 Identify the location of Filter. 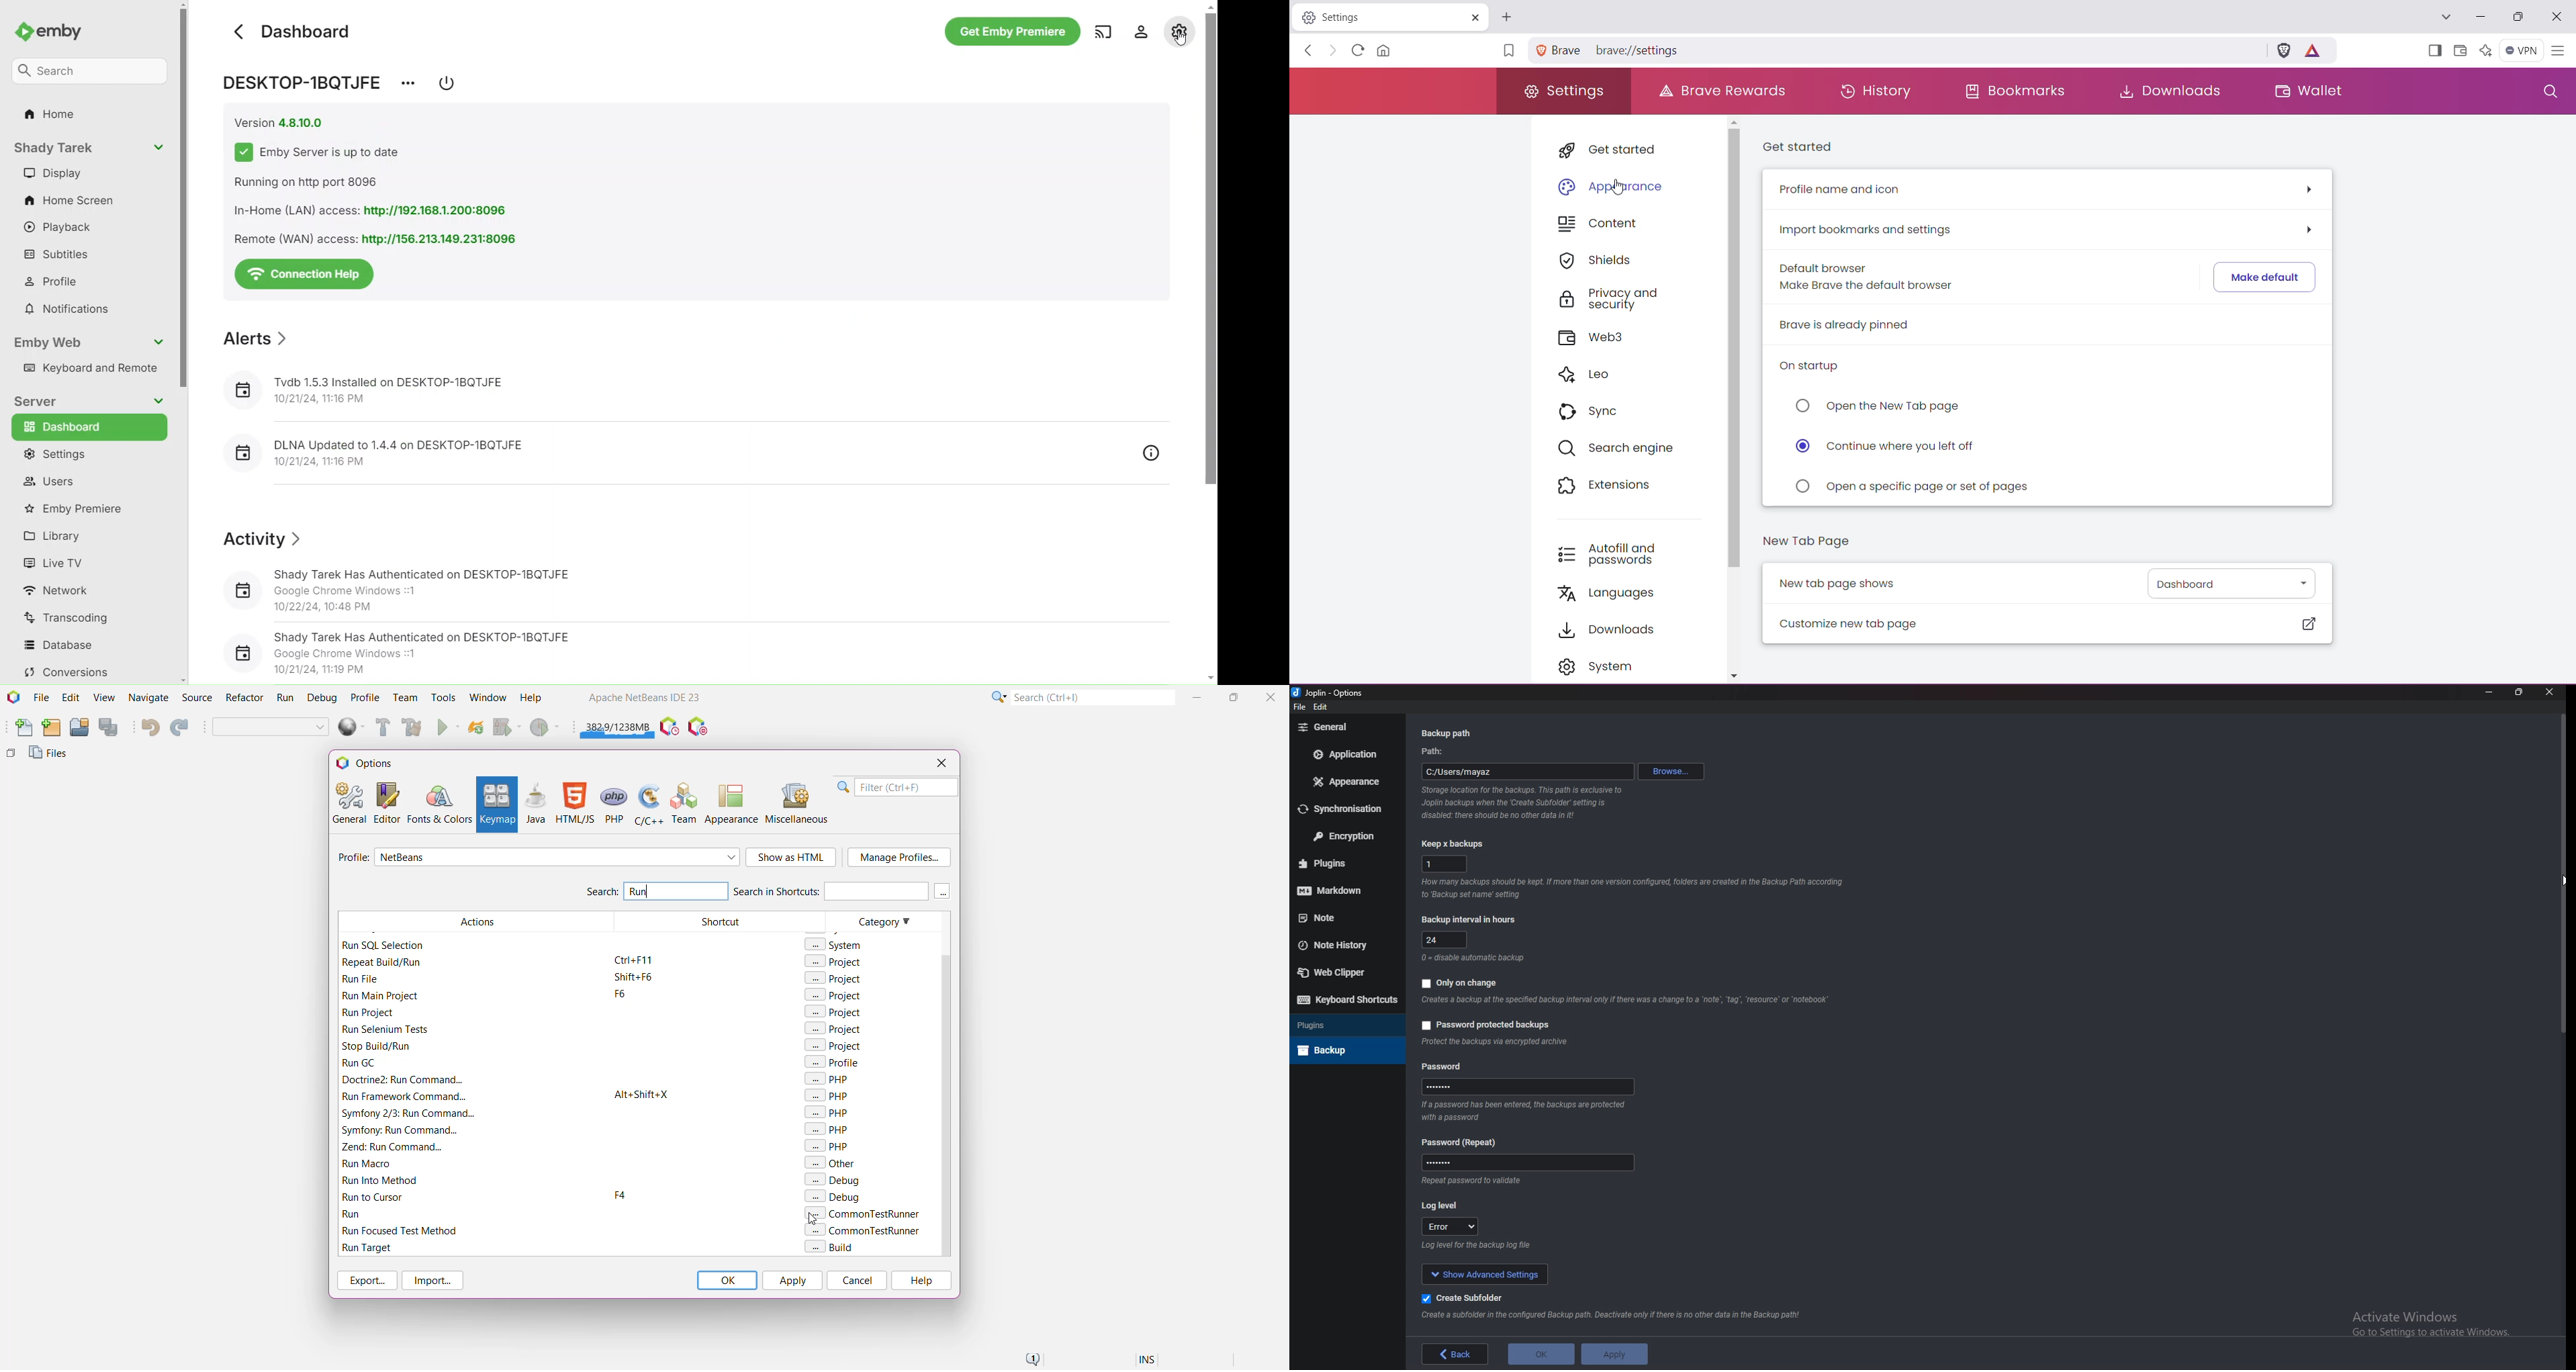
(897, 787).